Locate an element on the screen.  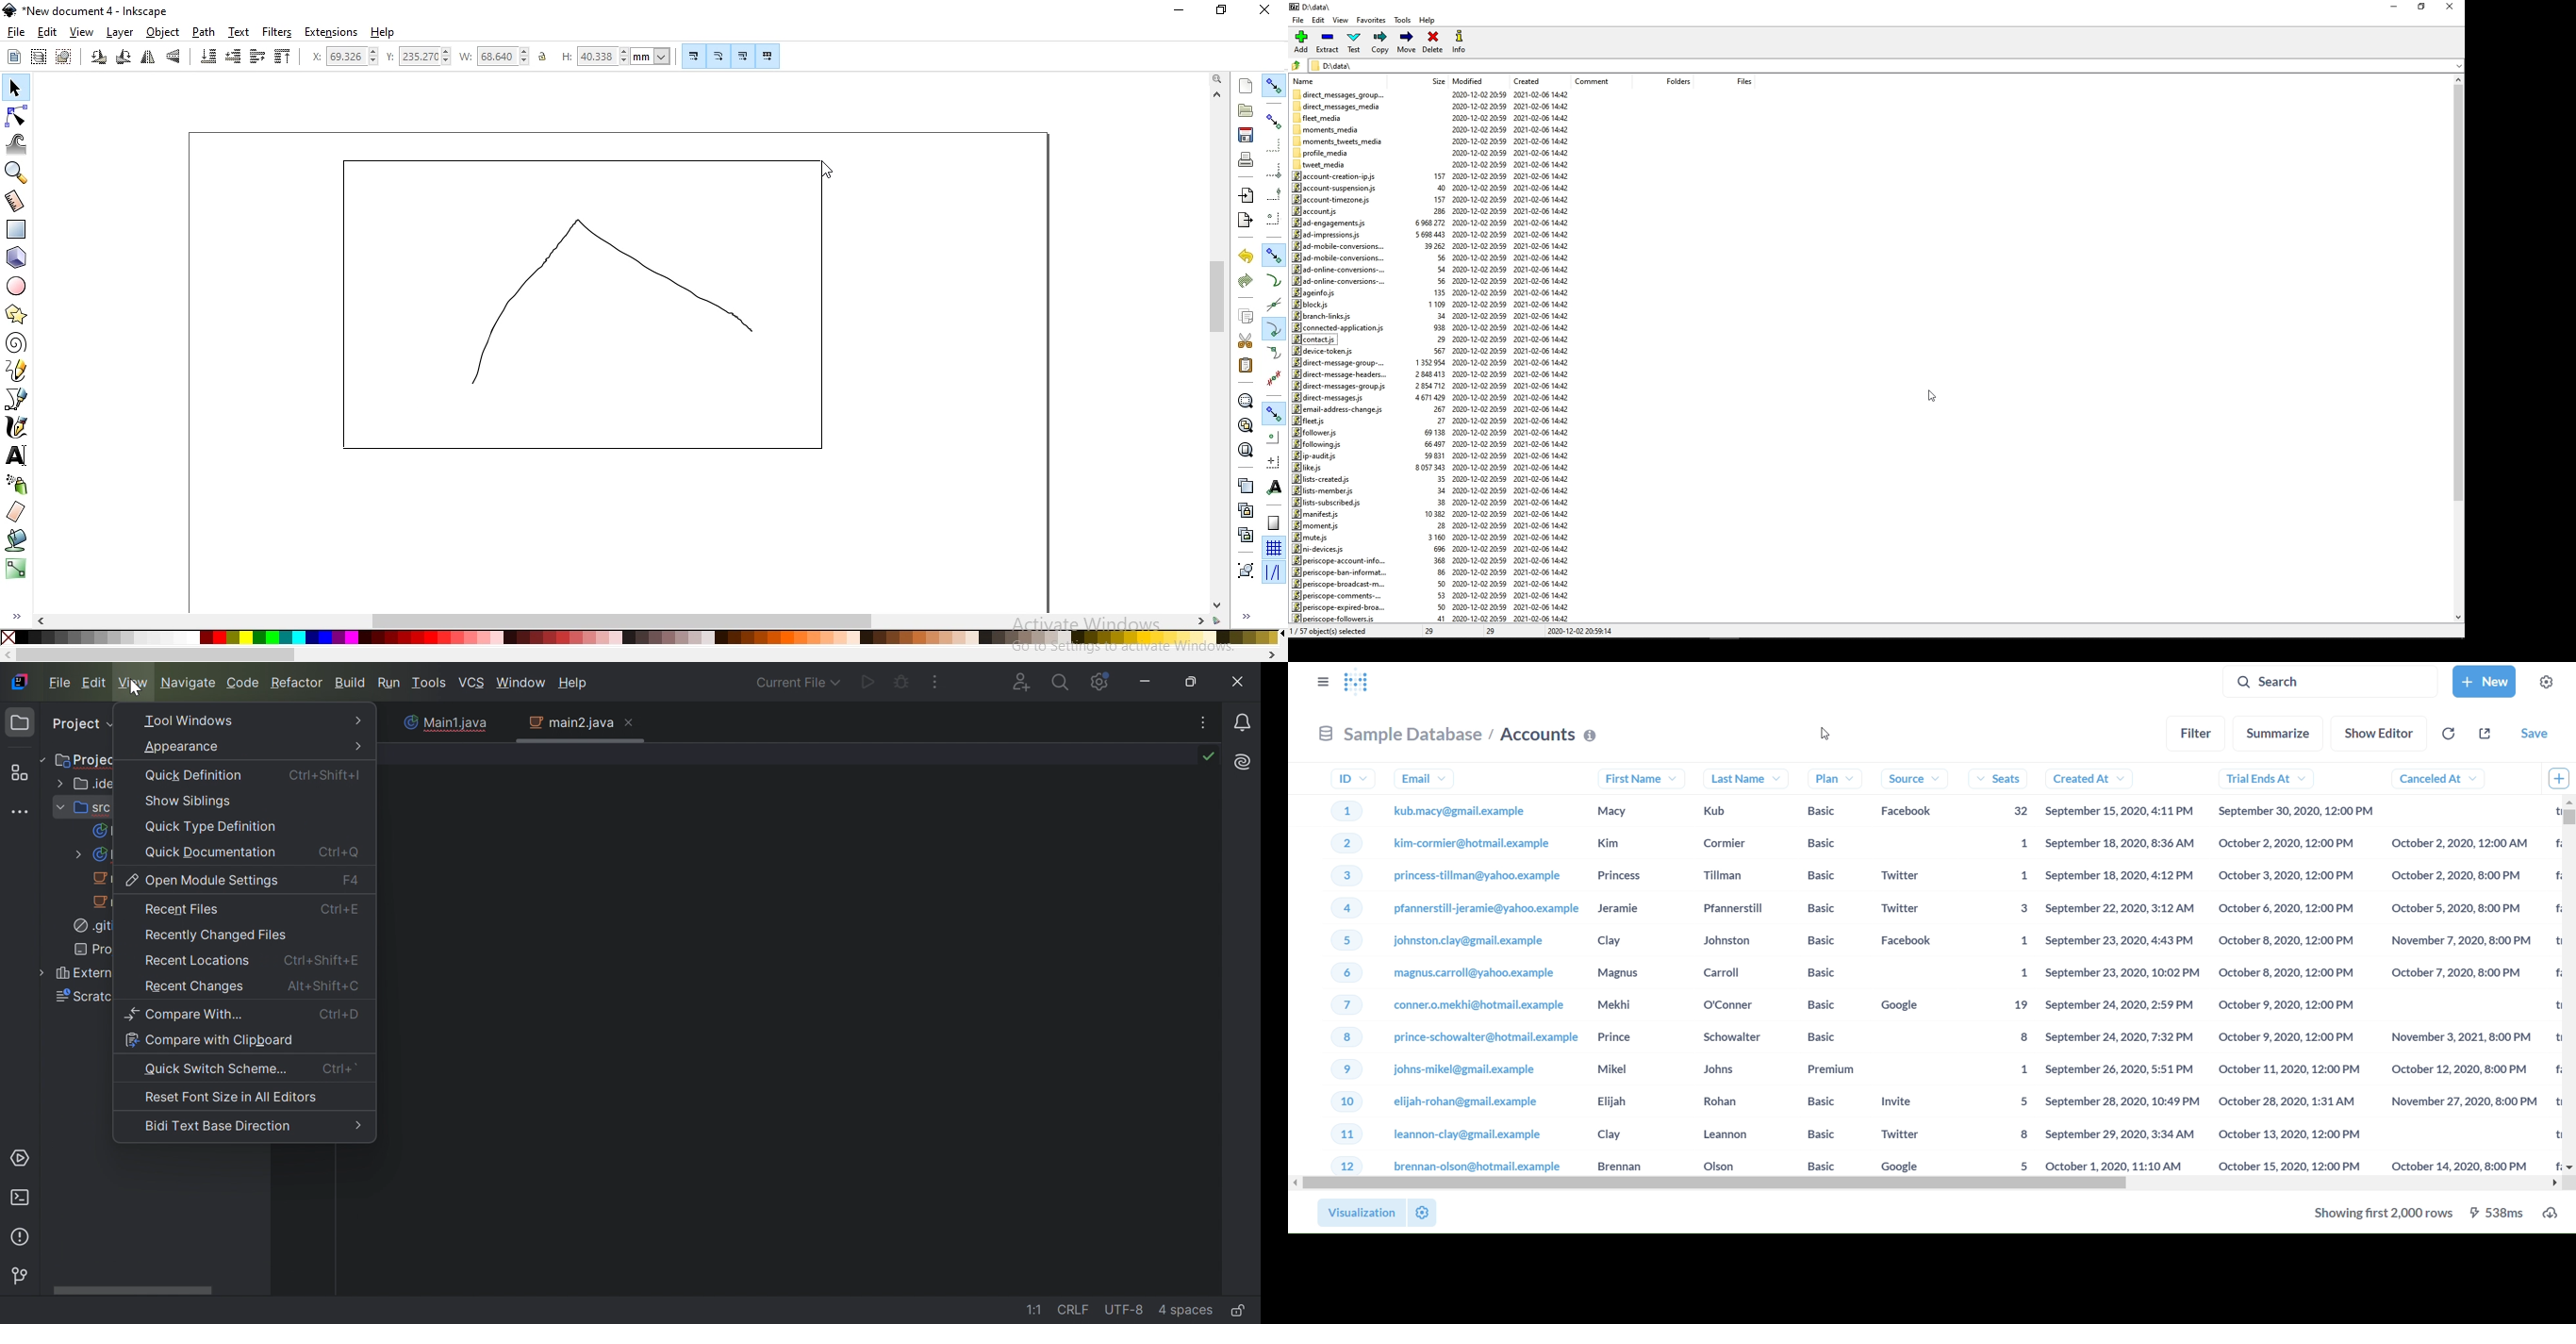
Ctrl+Shift+I is located at coordinates (324, 776).